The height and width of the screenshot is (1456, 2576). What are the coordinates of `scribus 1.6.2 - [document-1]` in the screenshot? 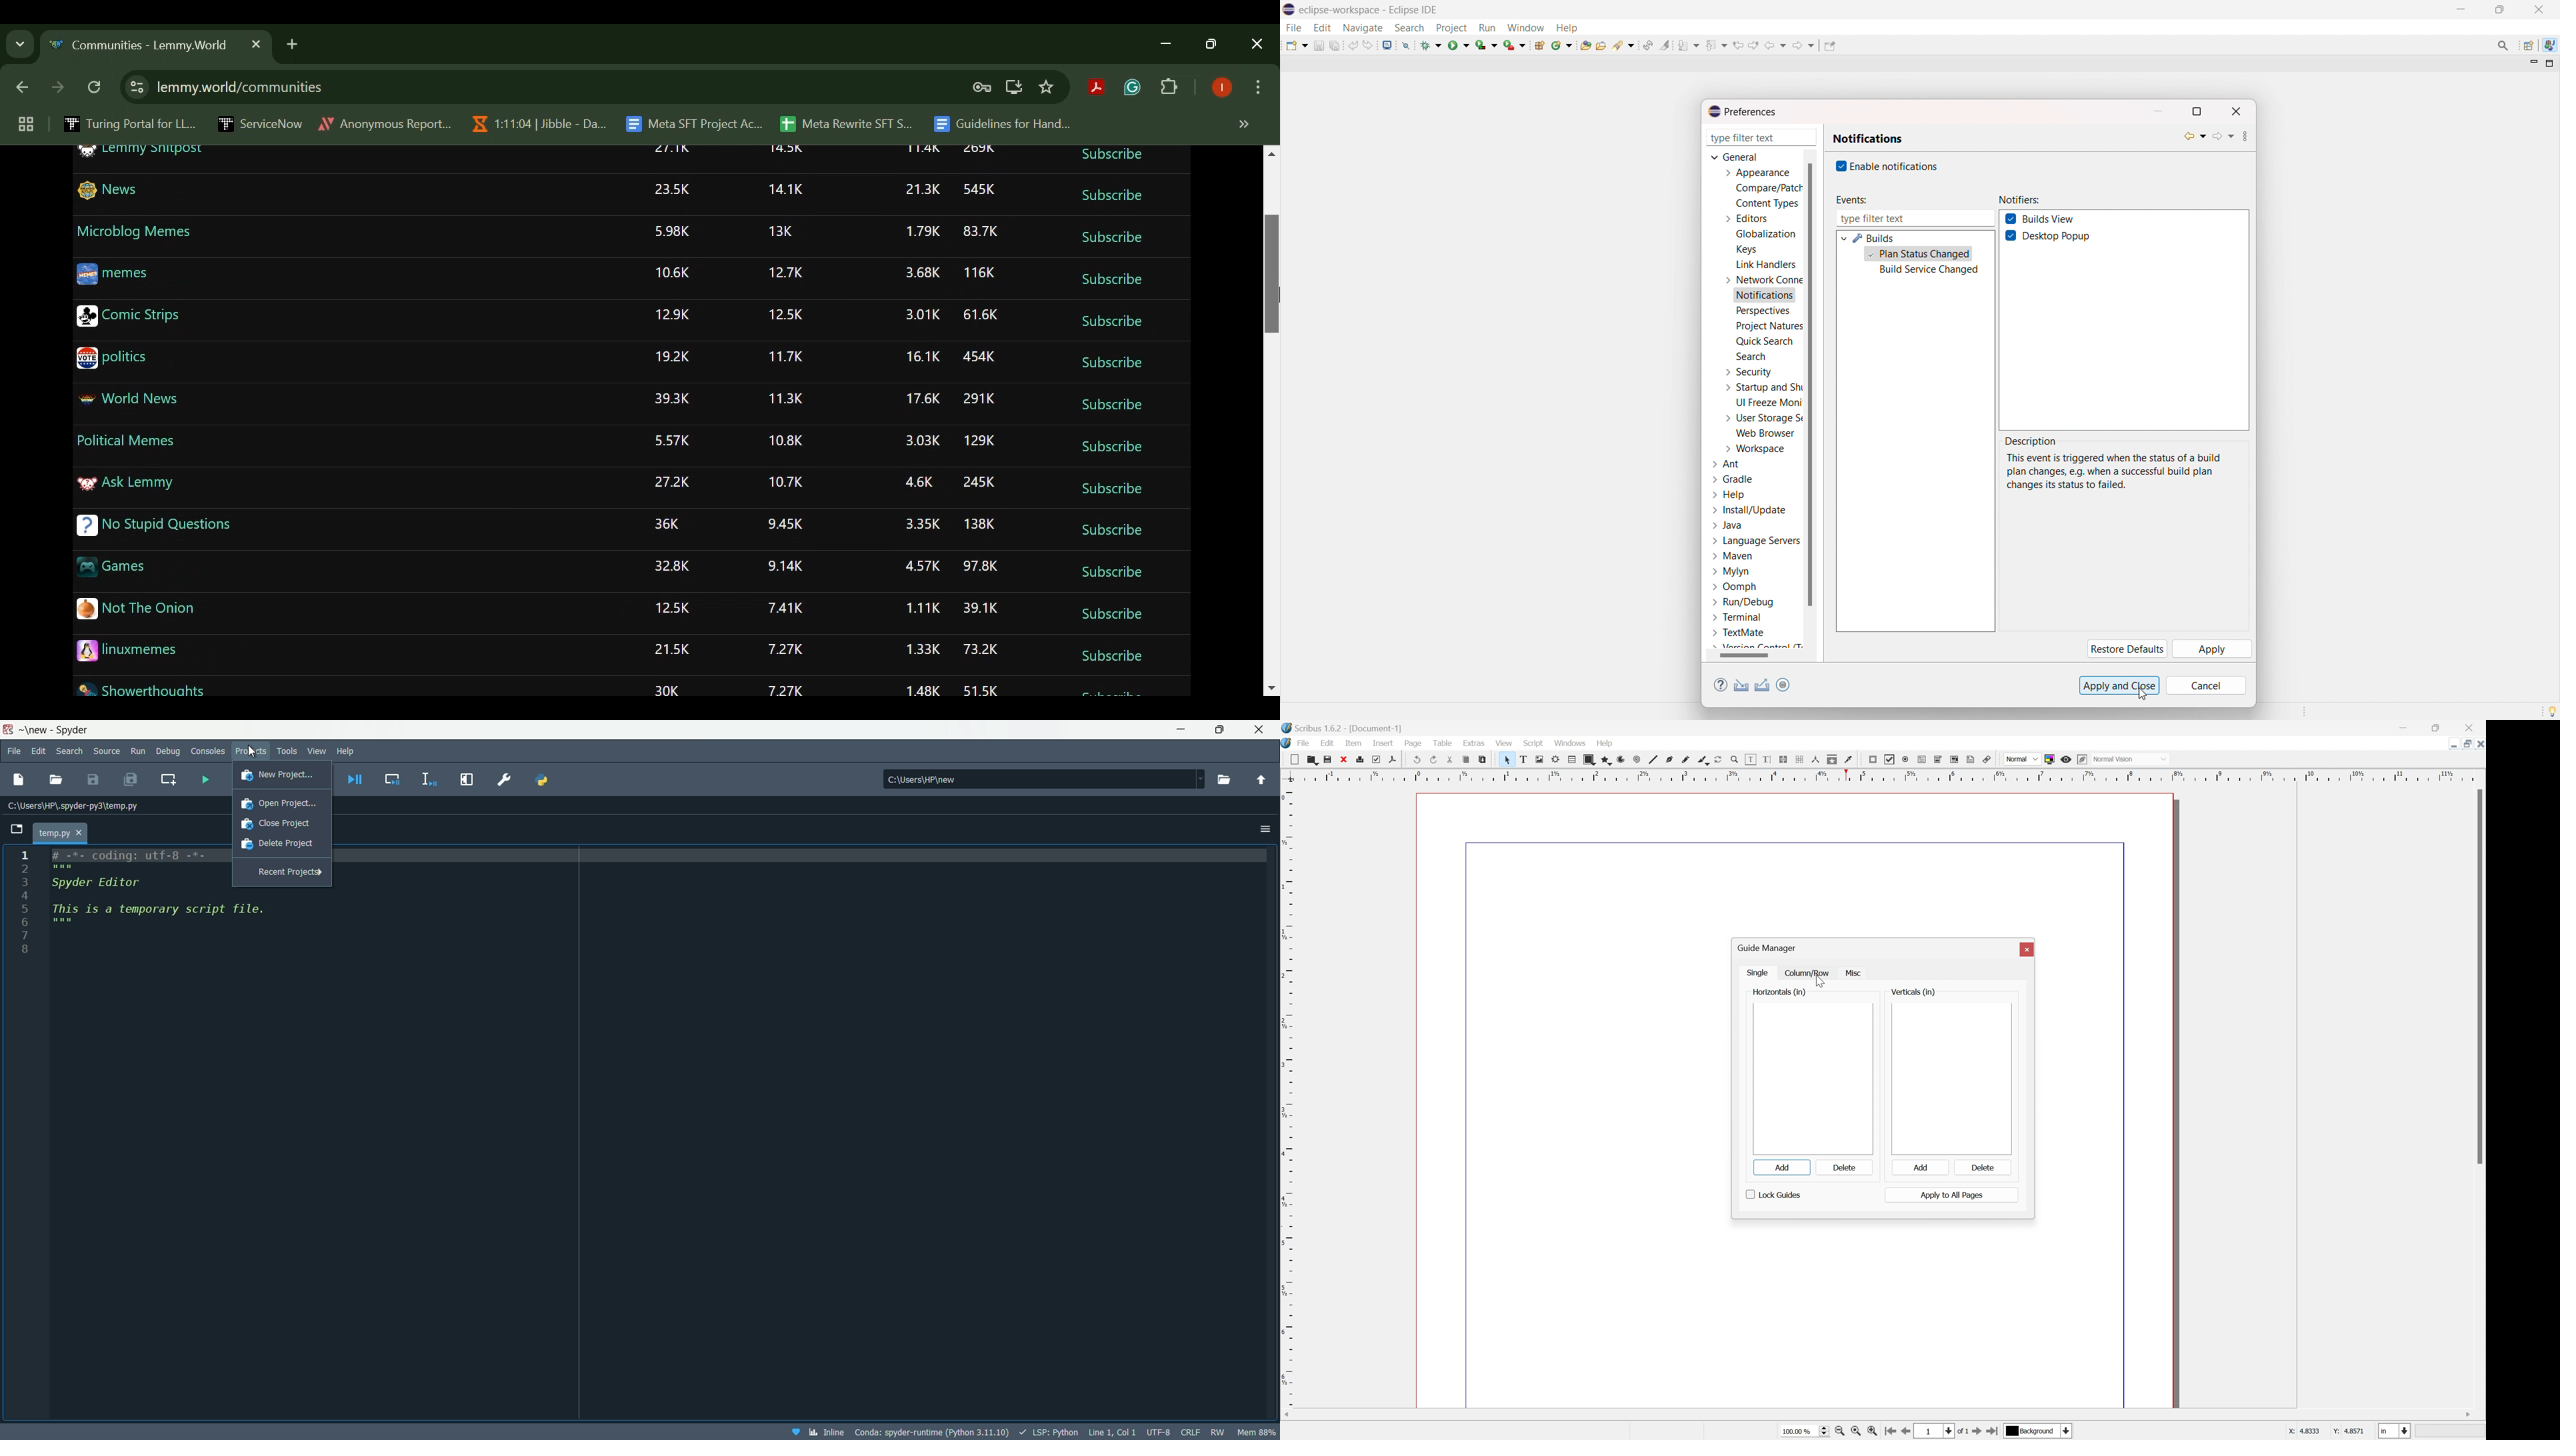 It's located at (1342, 727).